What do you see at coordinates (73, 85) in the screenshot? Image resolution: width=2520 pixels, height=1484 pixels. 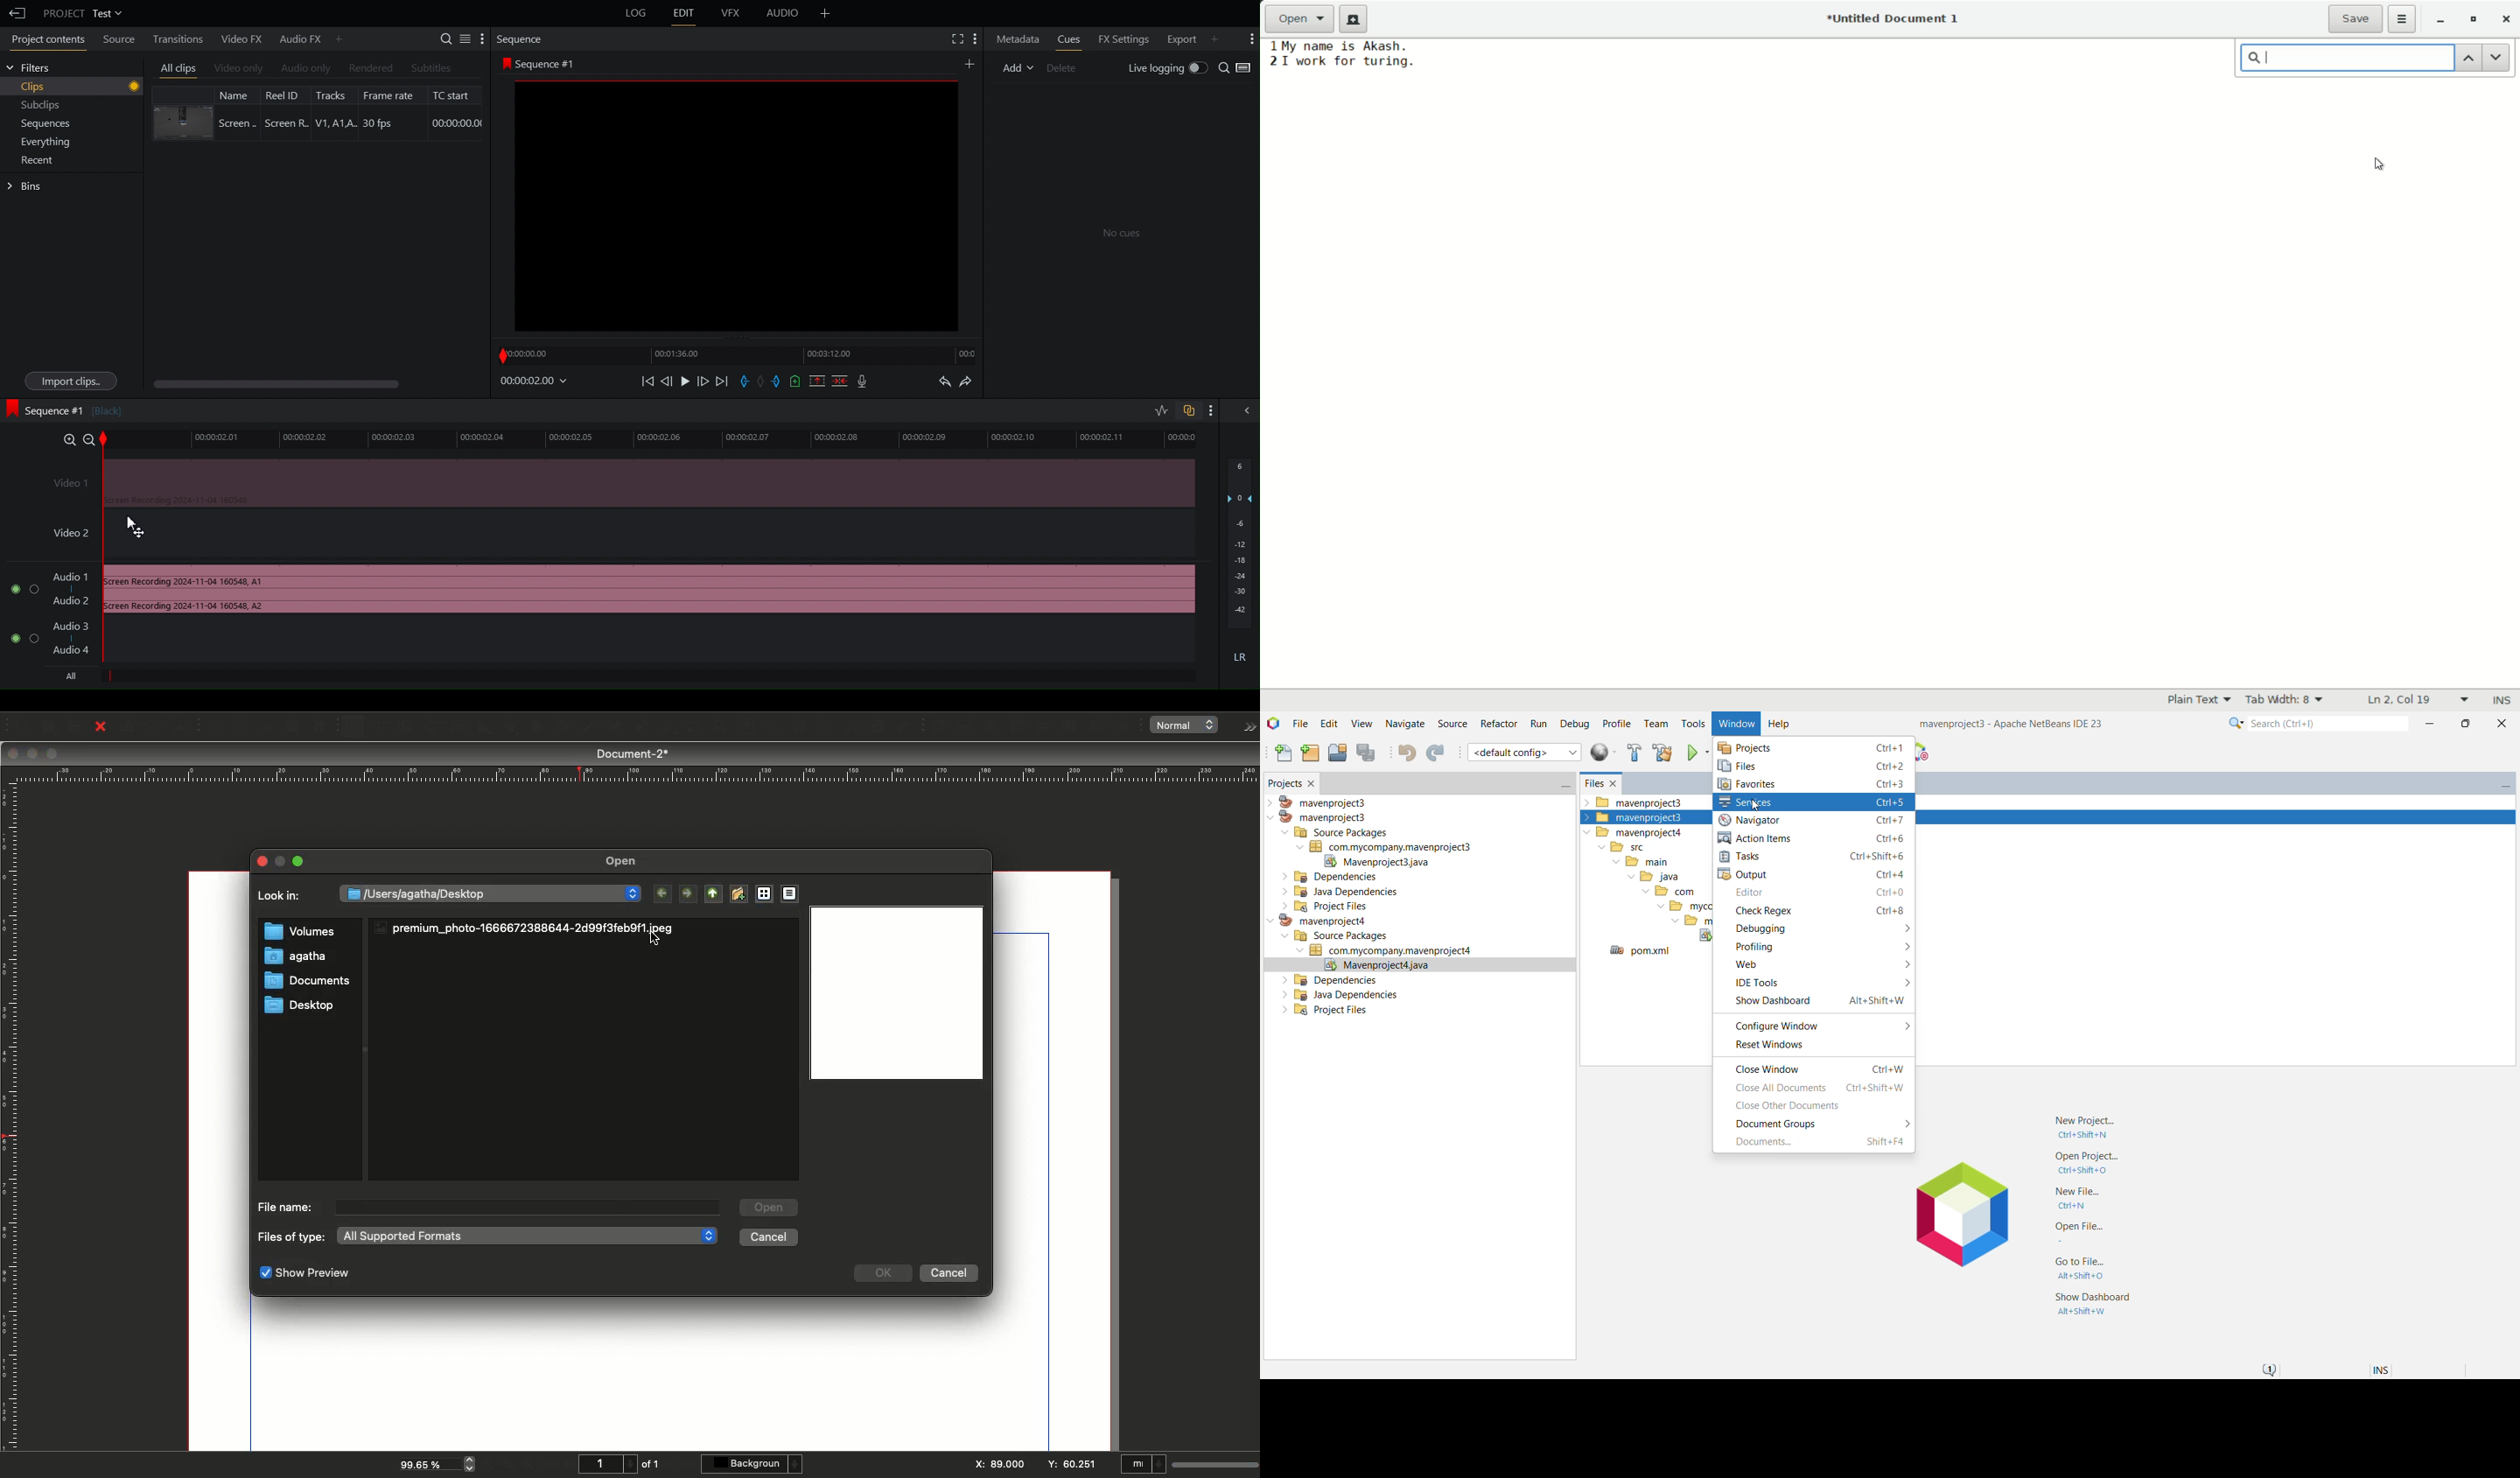 I see `Clips` at bounding box center [73, 85].